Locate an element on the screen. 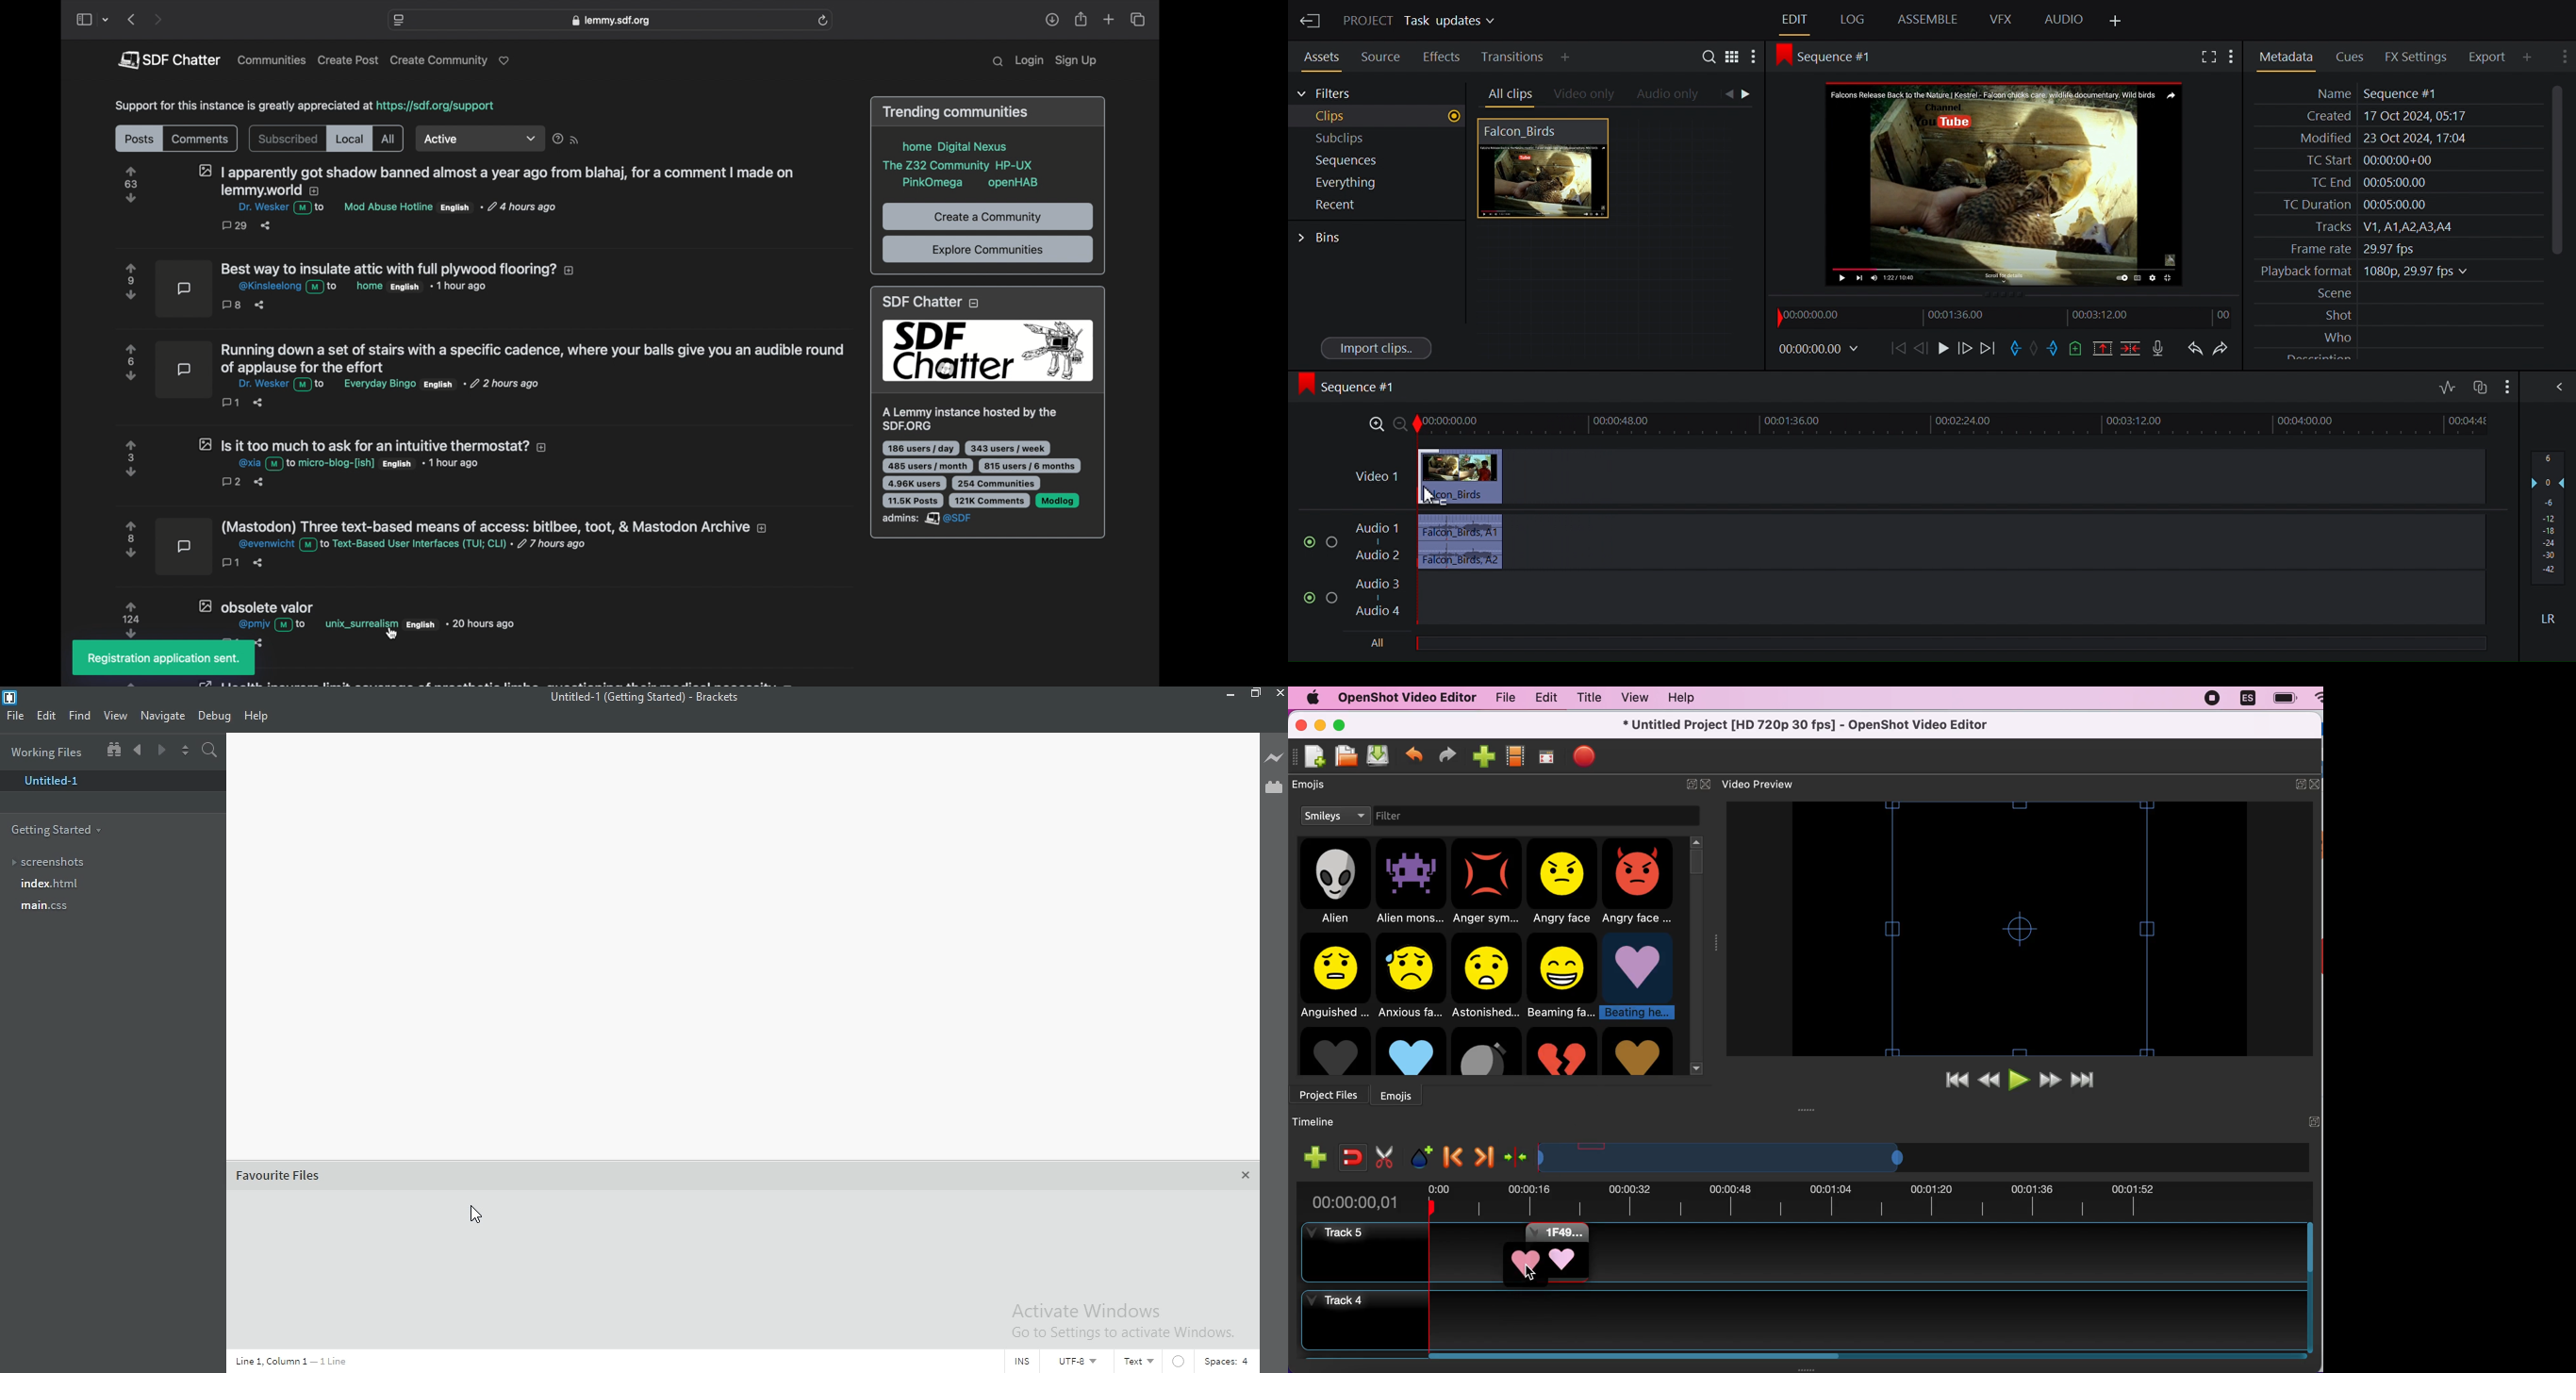 This screenshot has width=2576, height=1400. TC End is located at coordinates (2398, 181).